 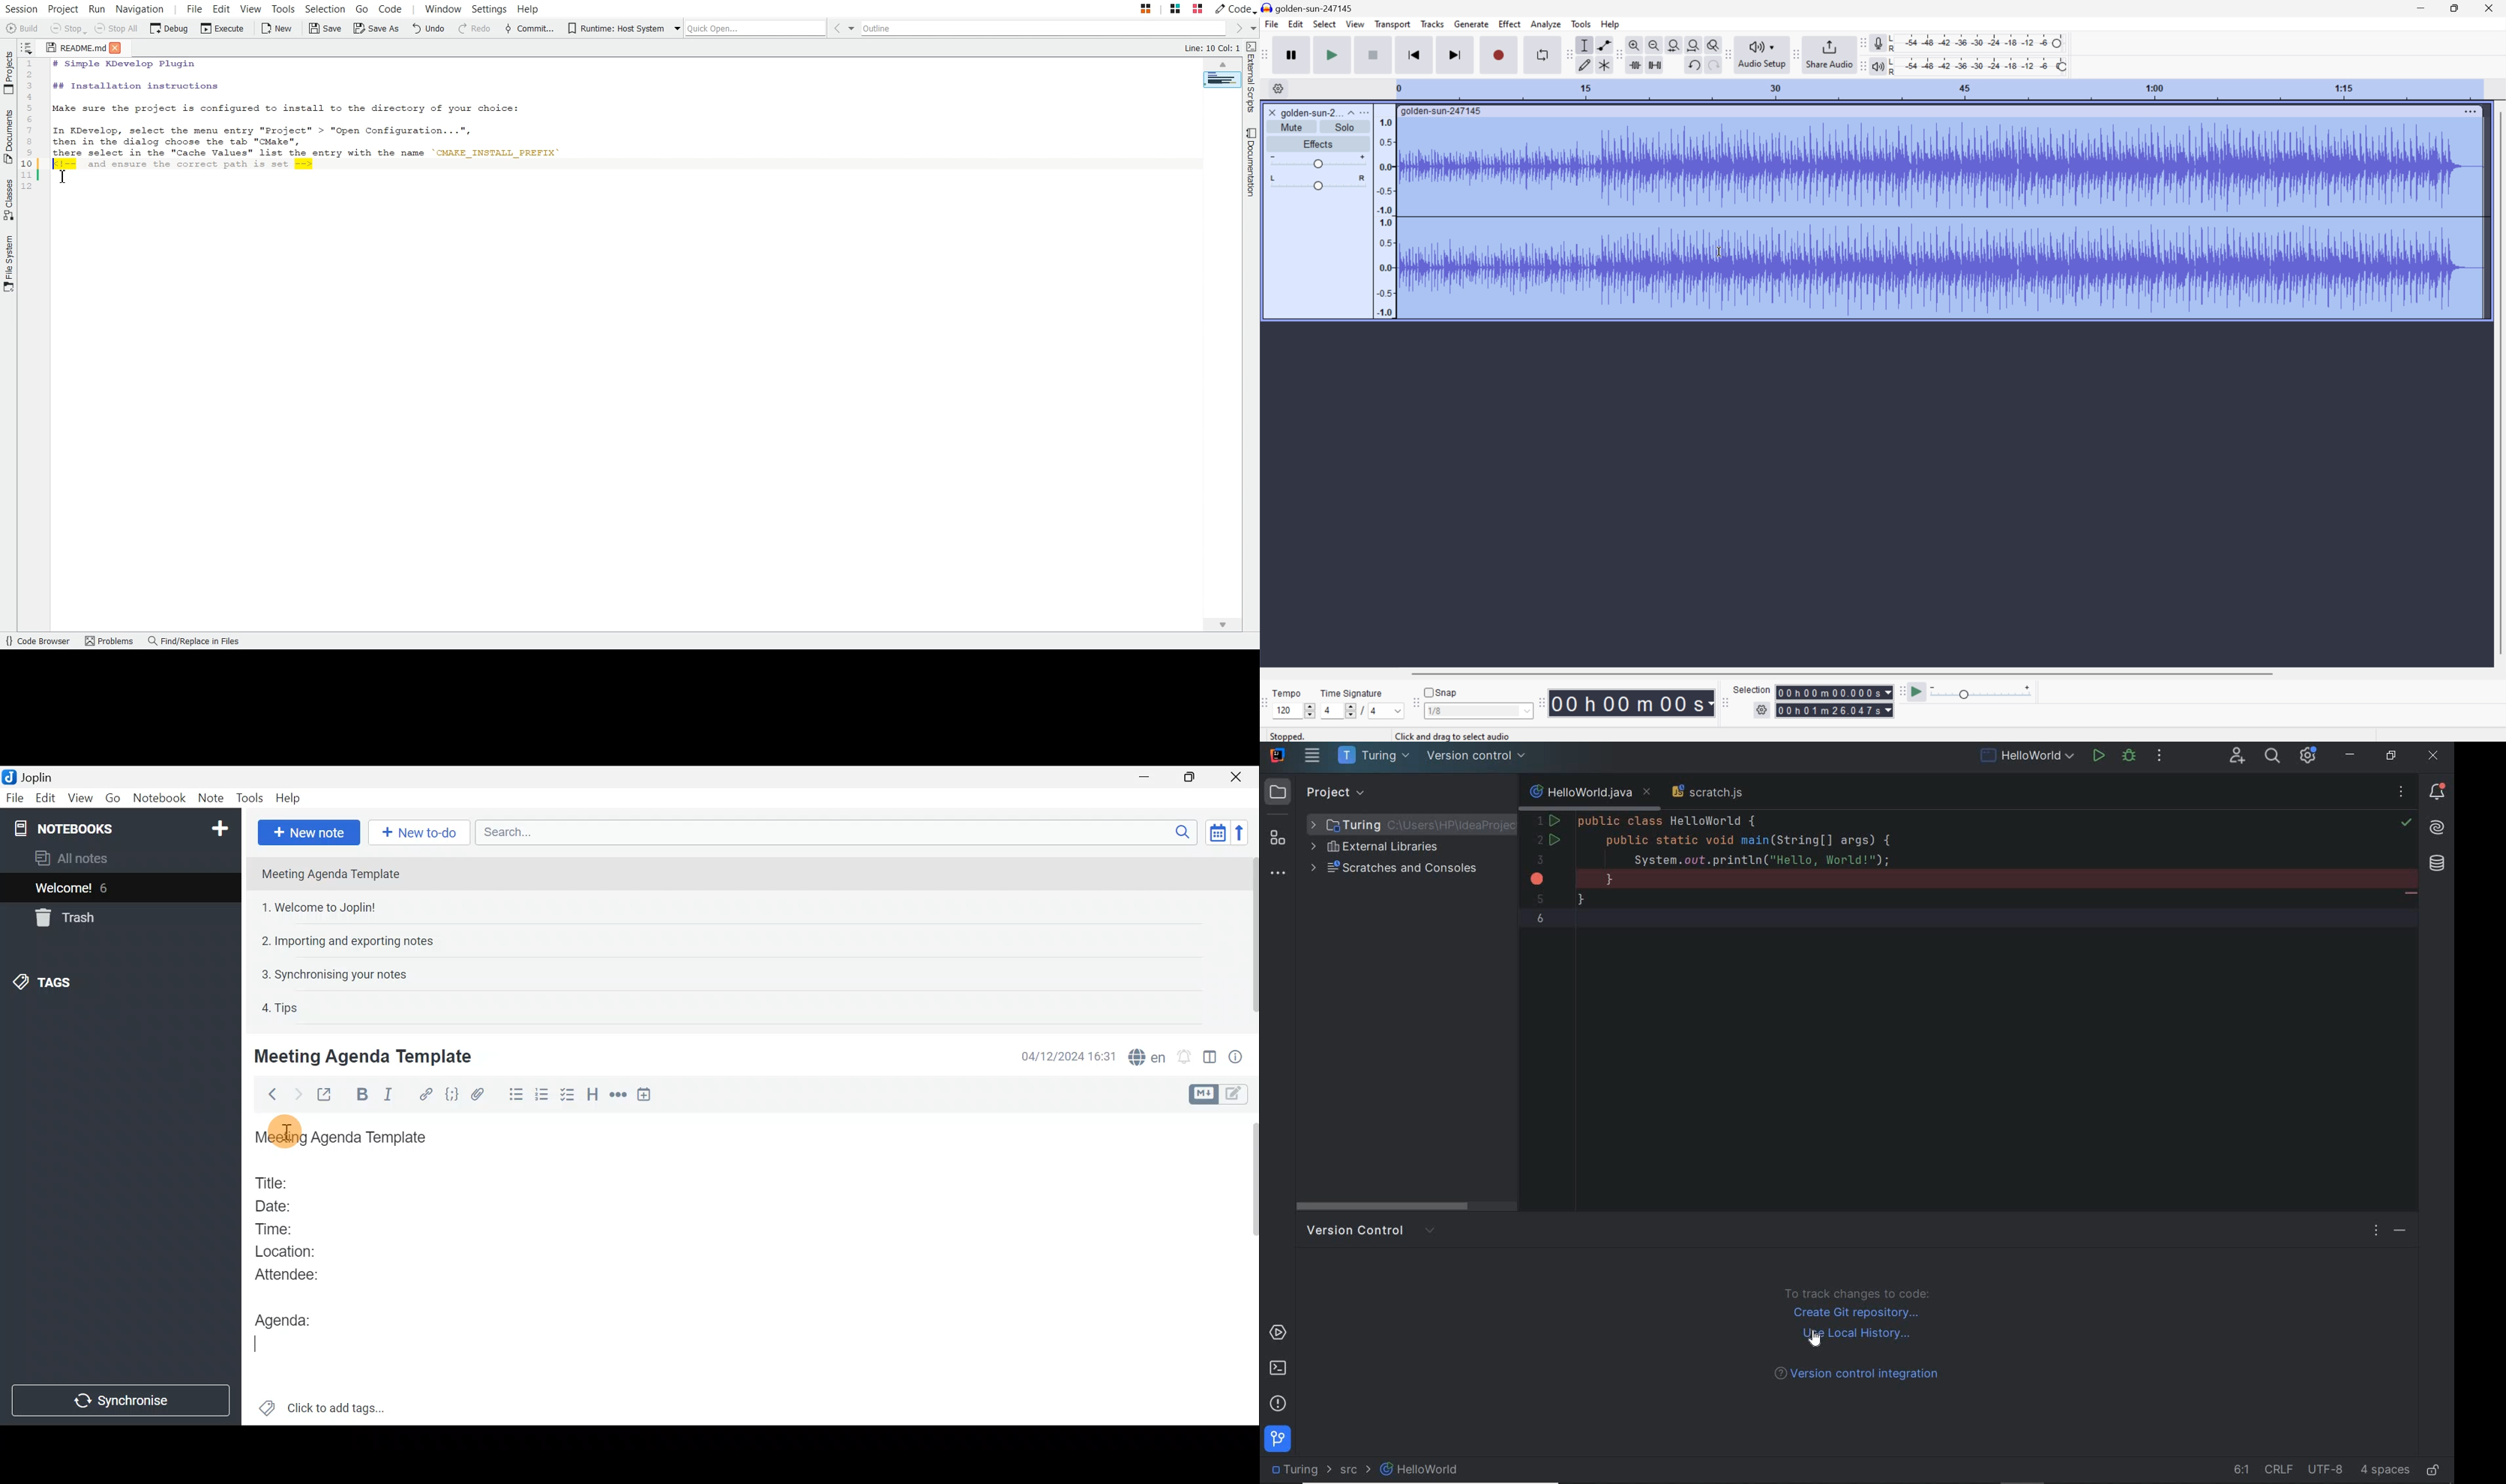 I want to click on Slider, so click(x=1318, y=182).